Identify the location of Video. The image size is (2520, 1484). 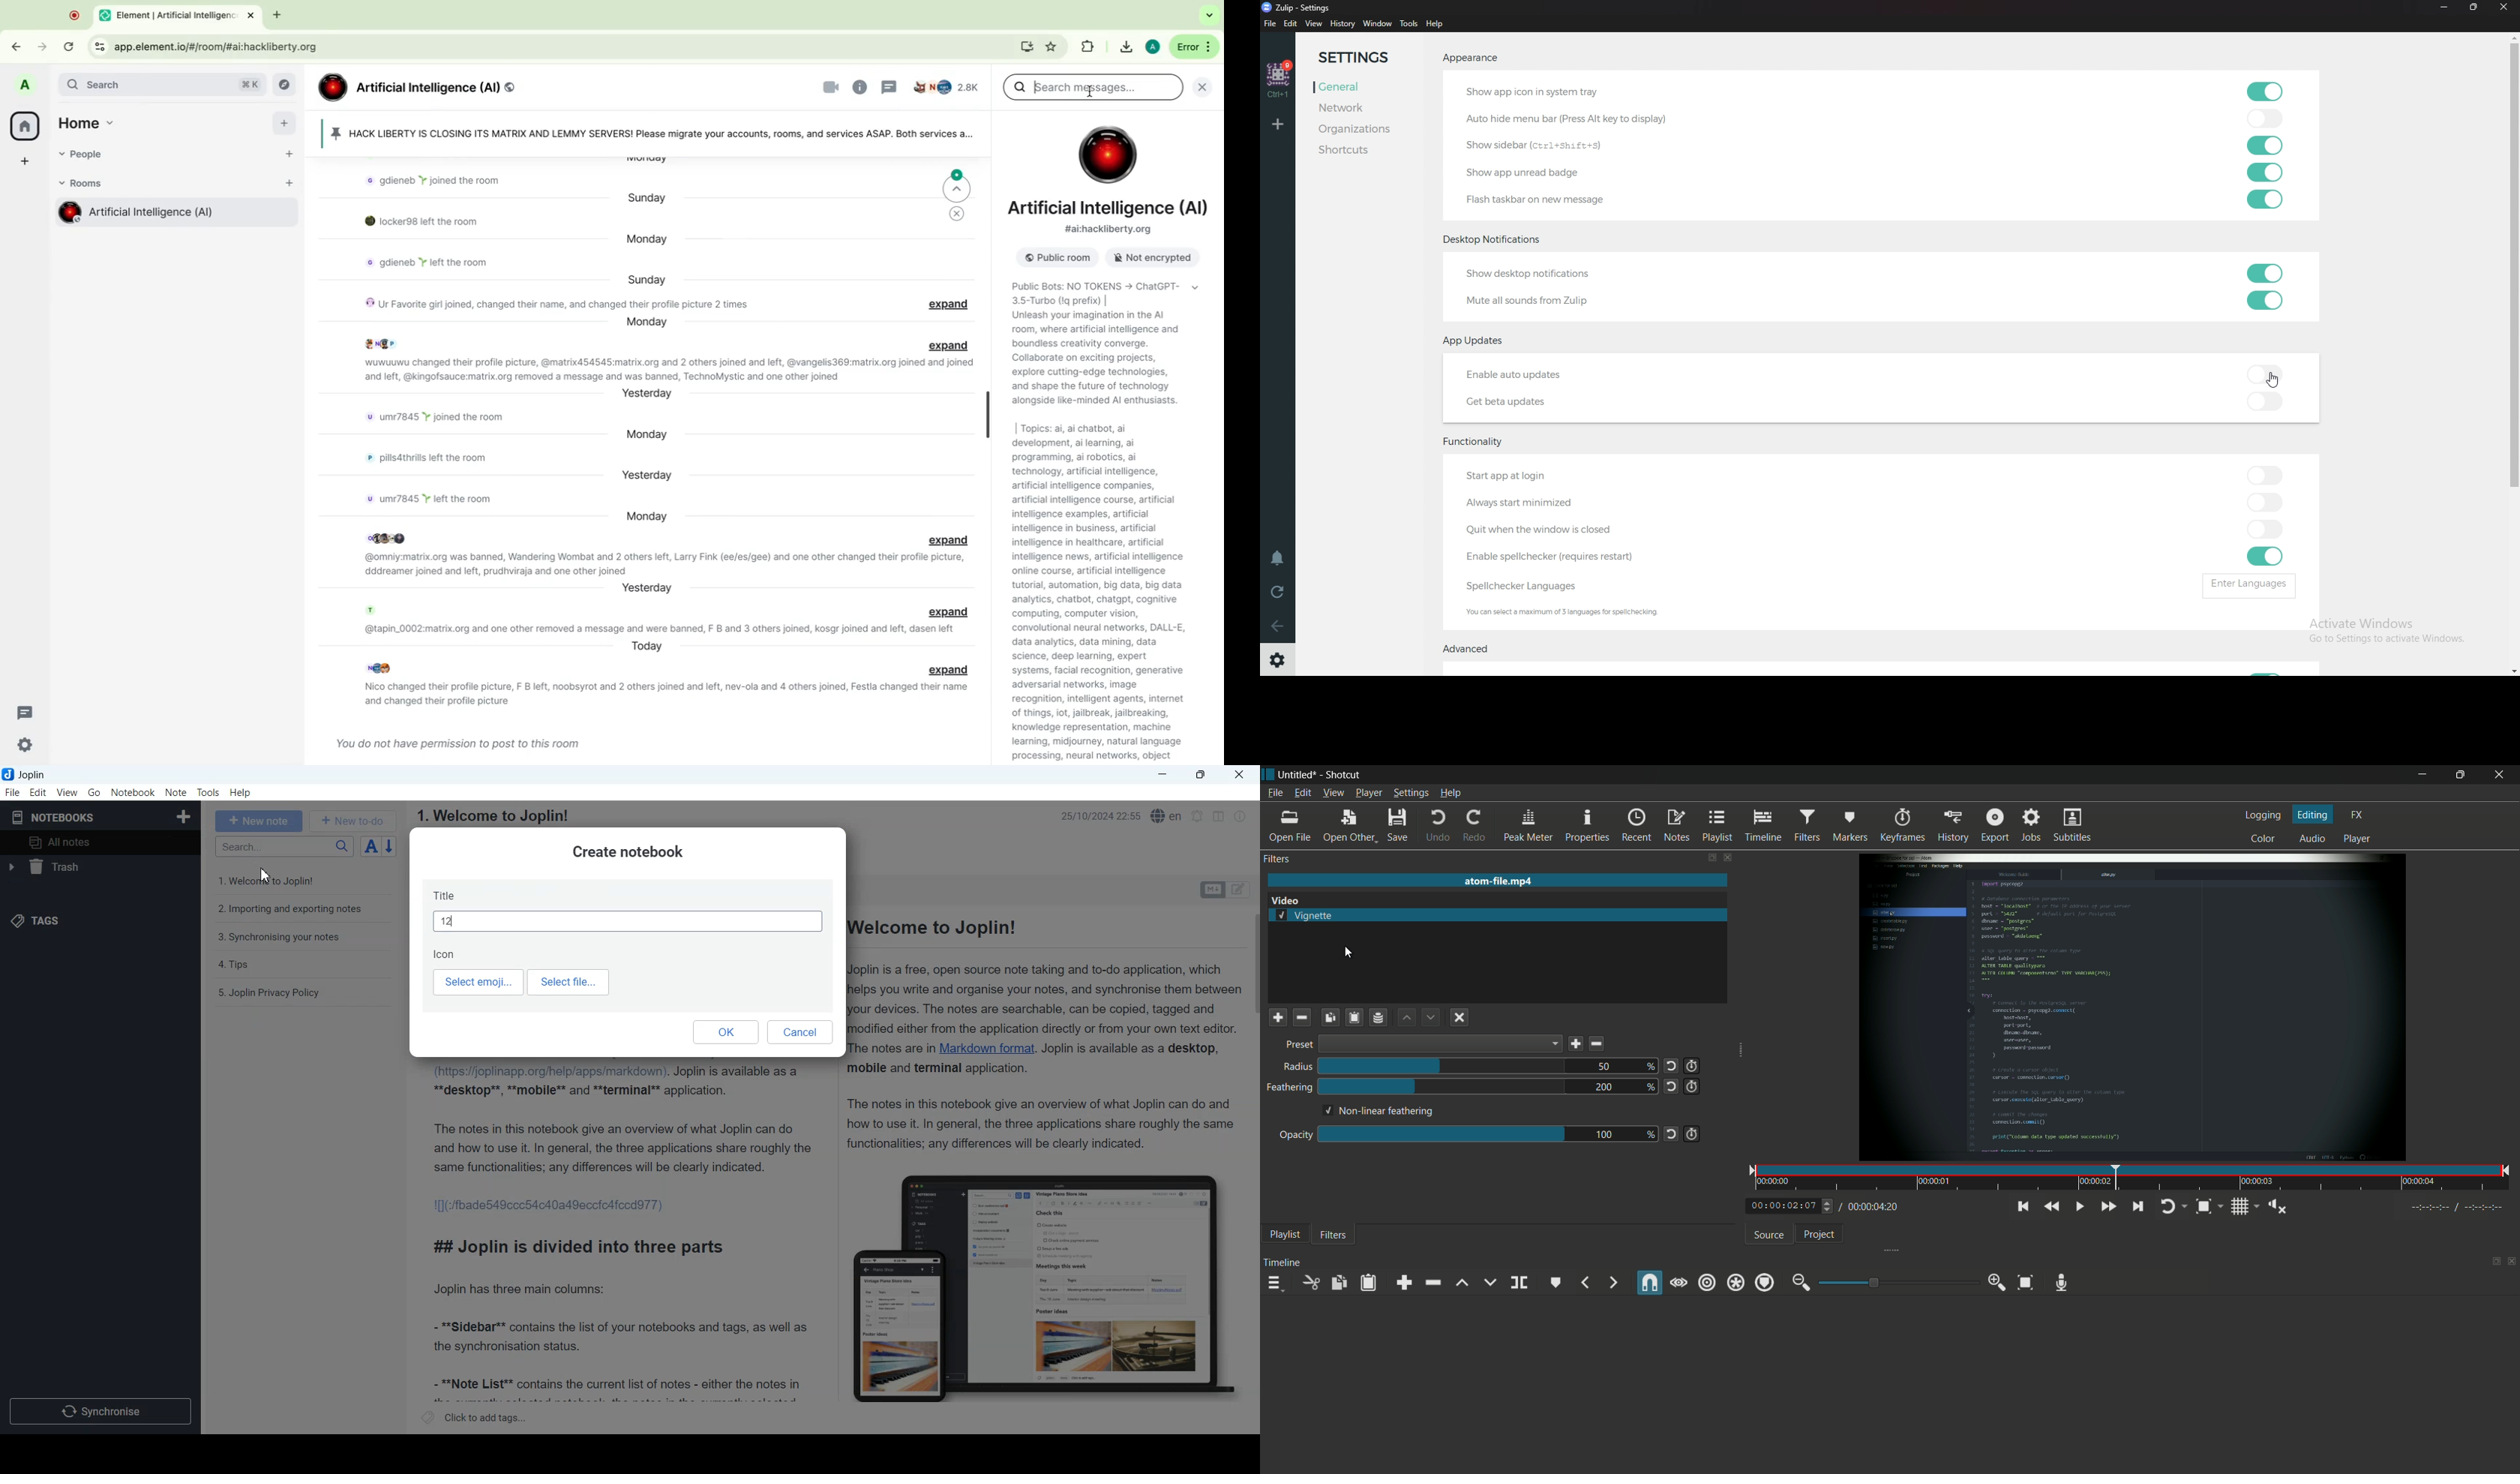
(1289, 899).